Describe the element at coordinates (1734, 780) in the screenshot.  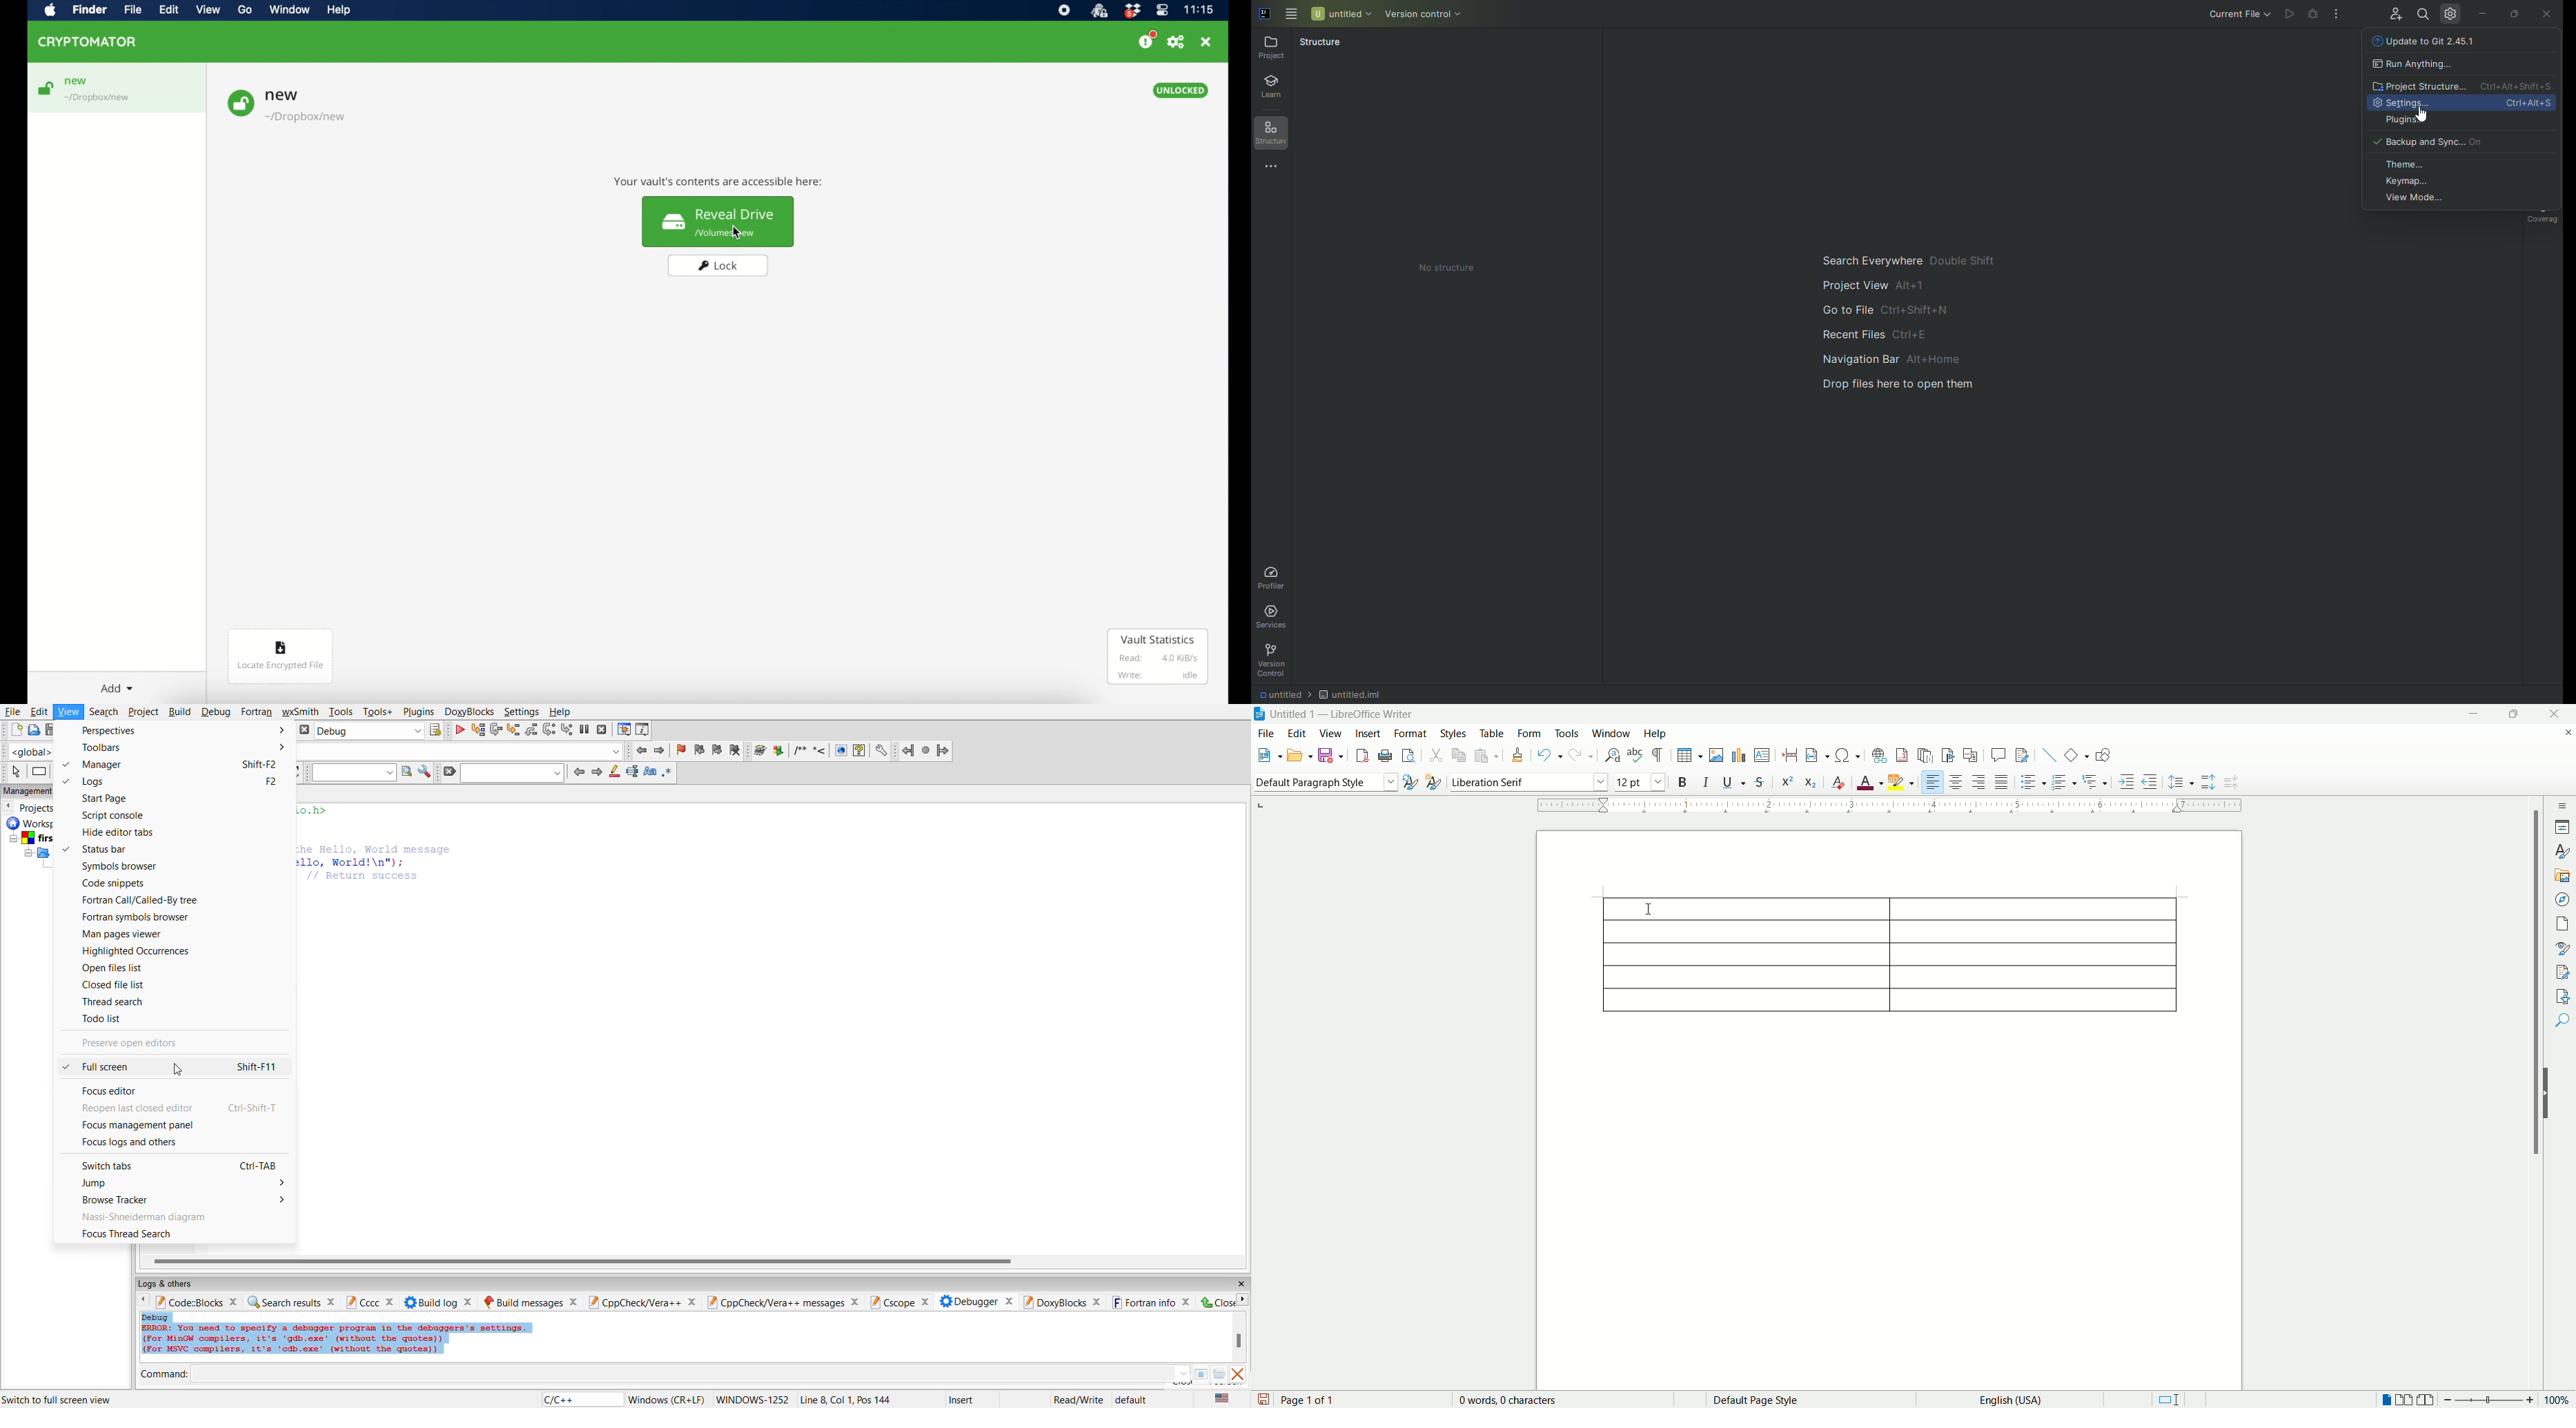
I see `underline` at that location.